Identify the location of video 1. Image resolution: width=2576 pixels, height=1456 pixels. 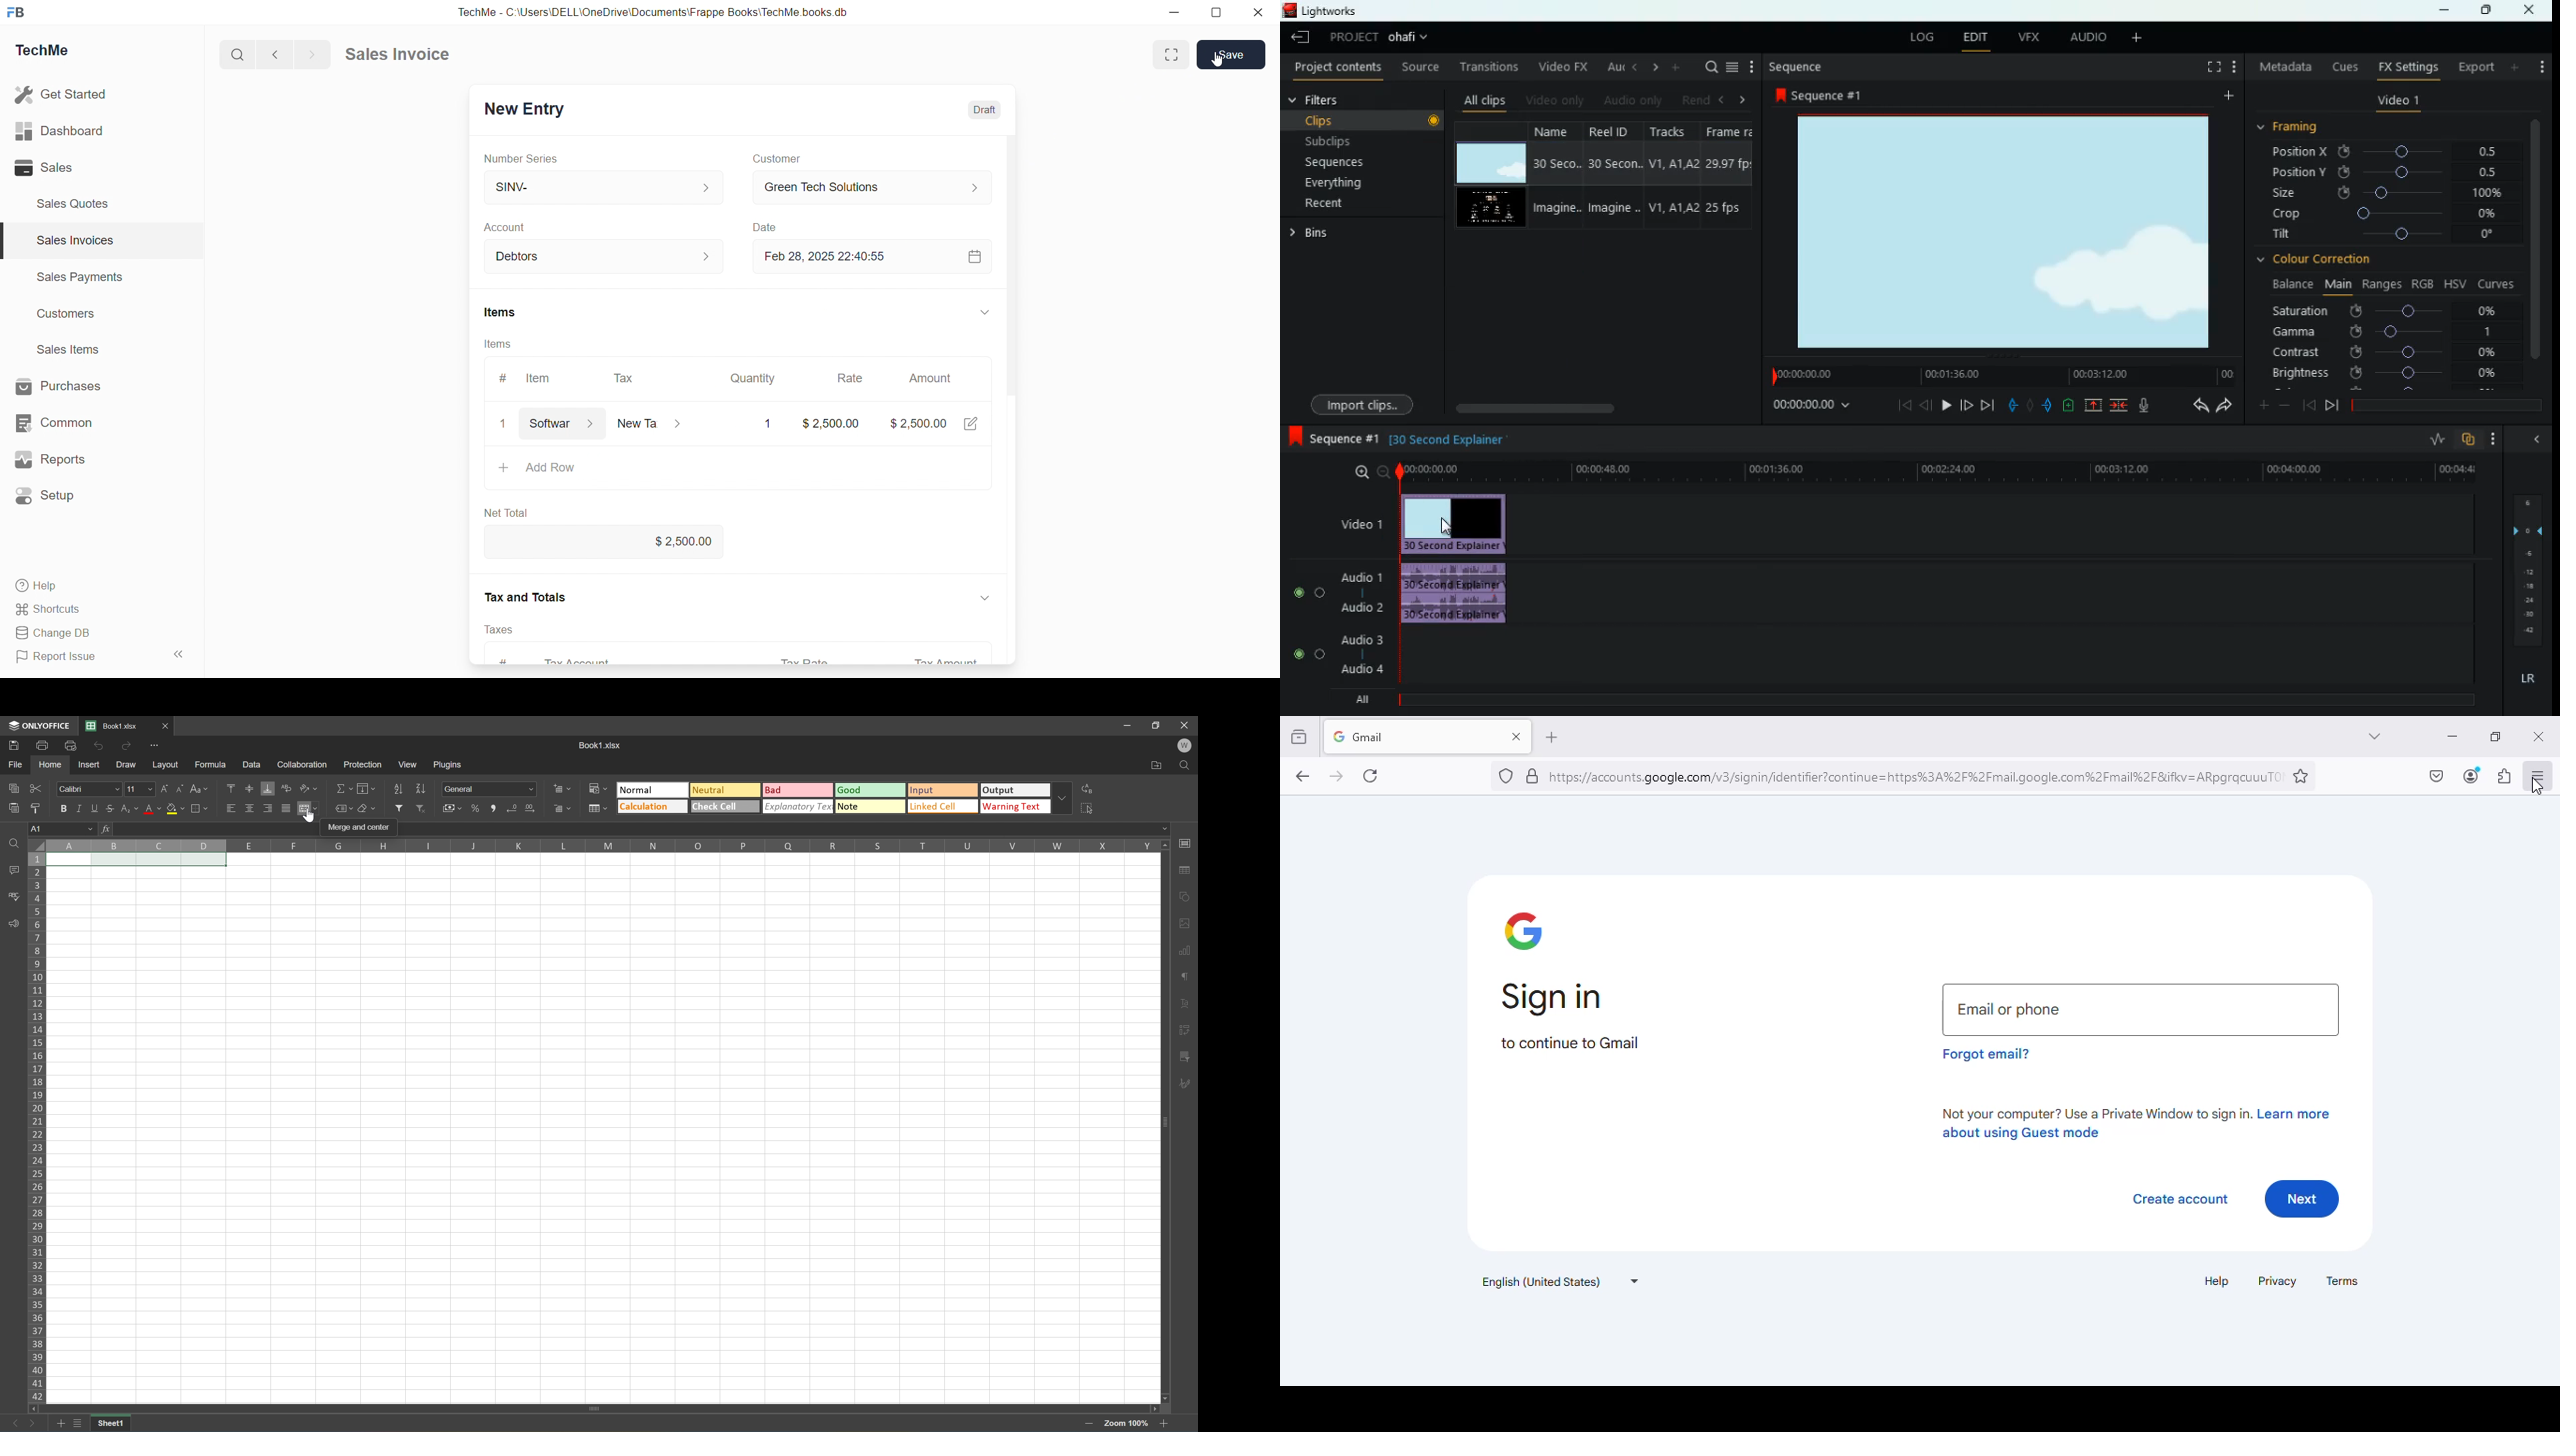
(2397, 101).